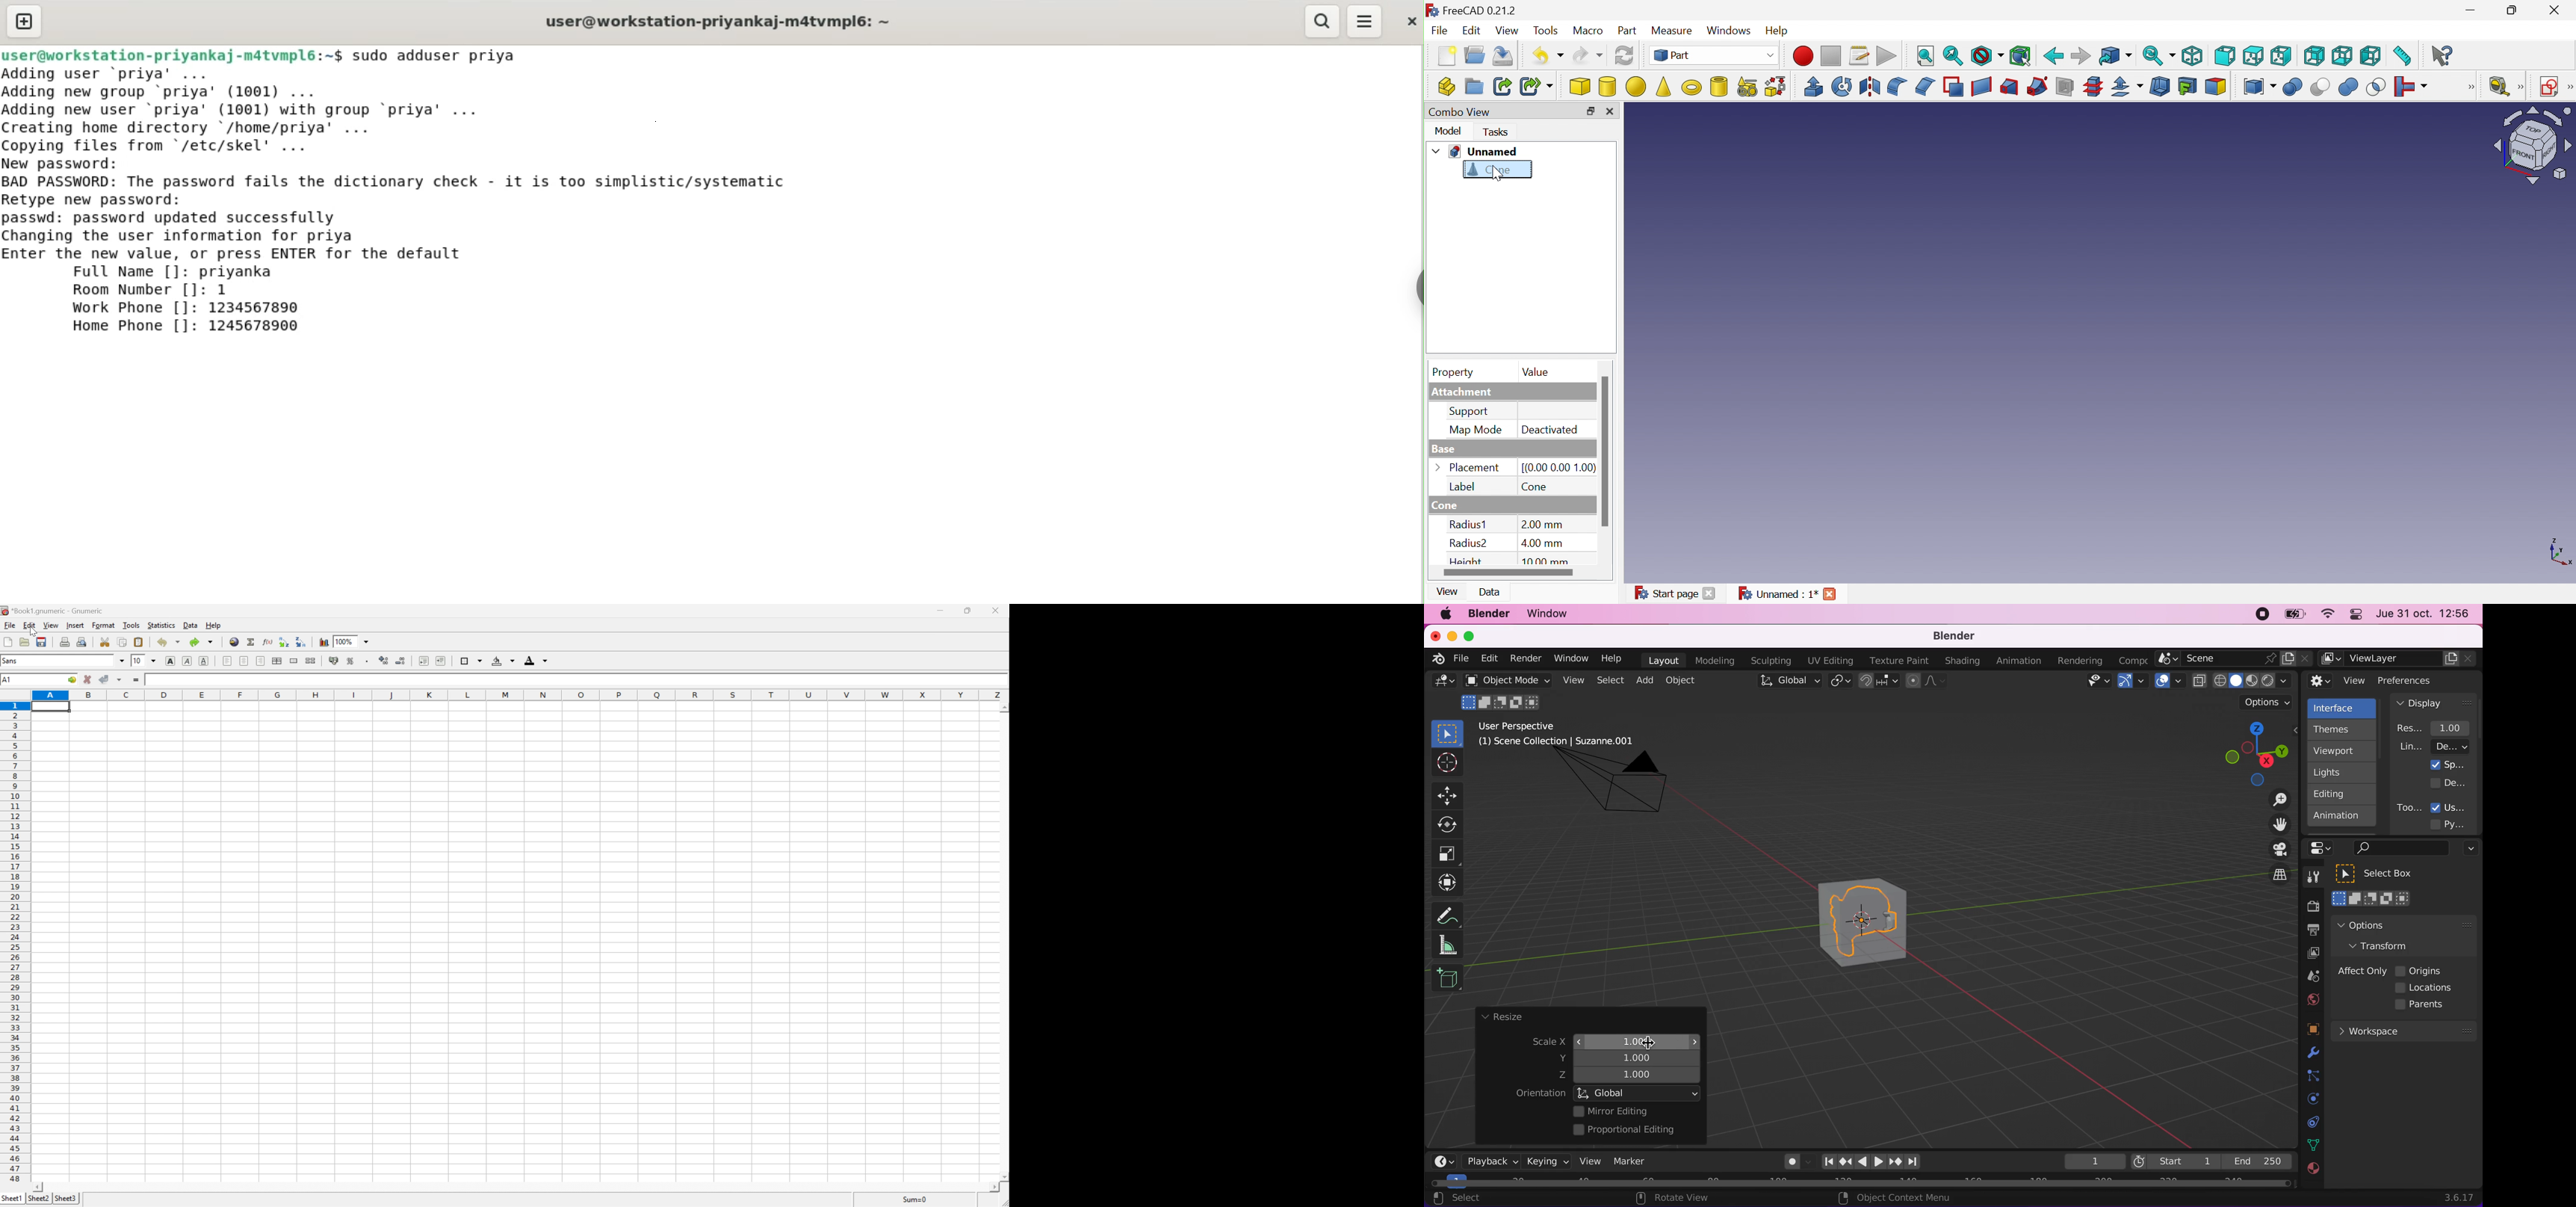  Describe the element at coordinates (72, 680) in the screenshot. I see `go to` at that location.